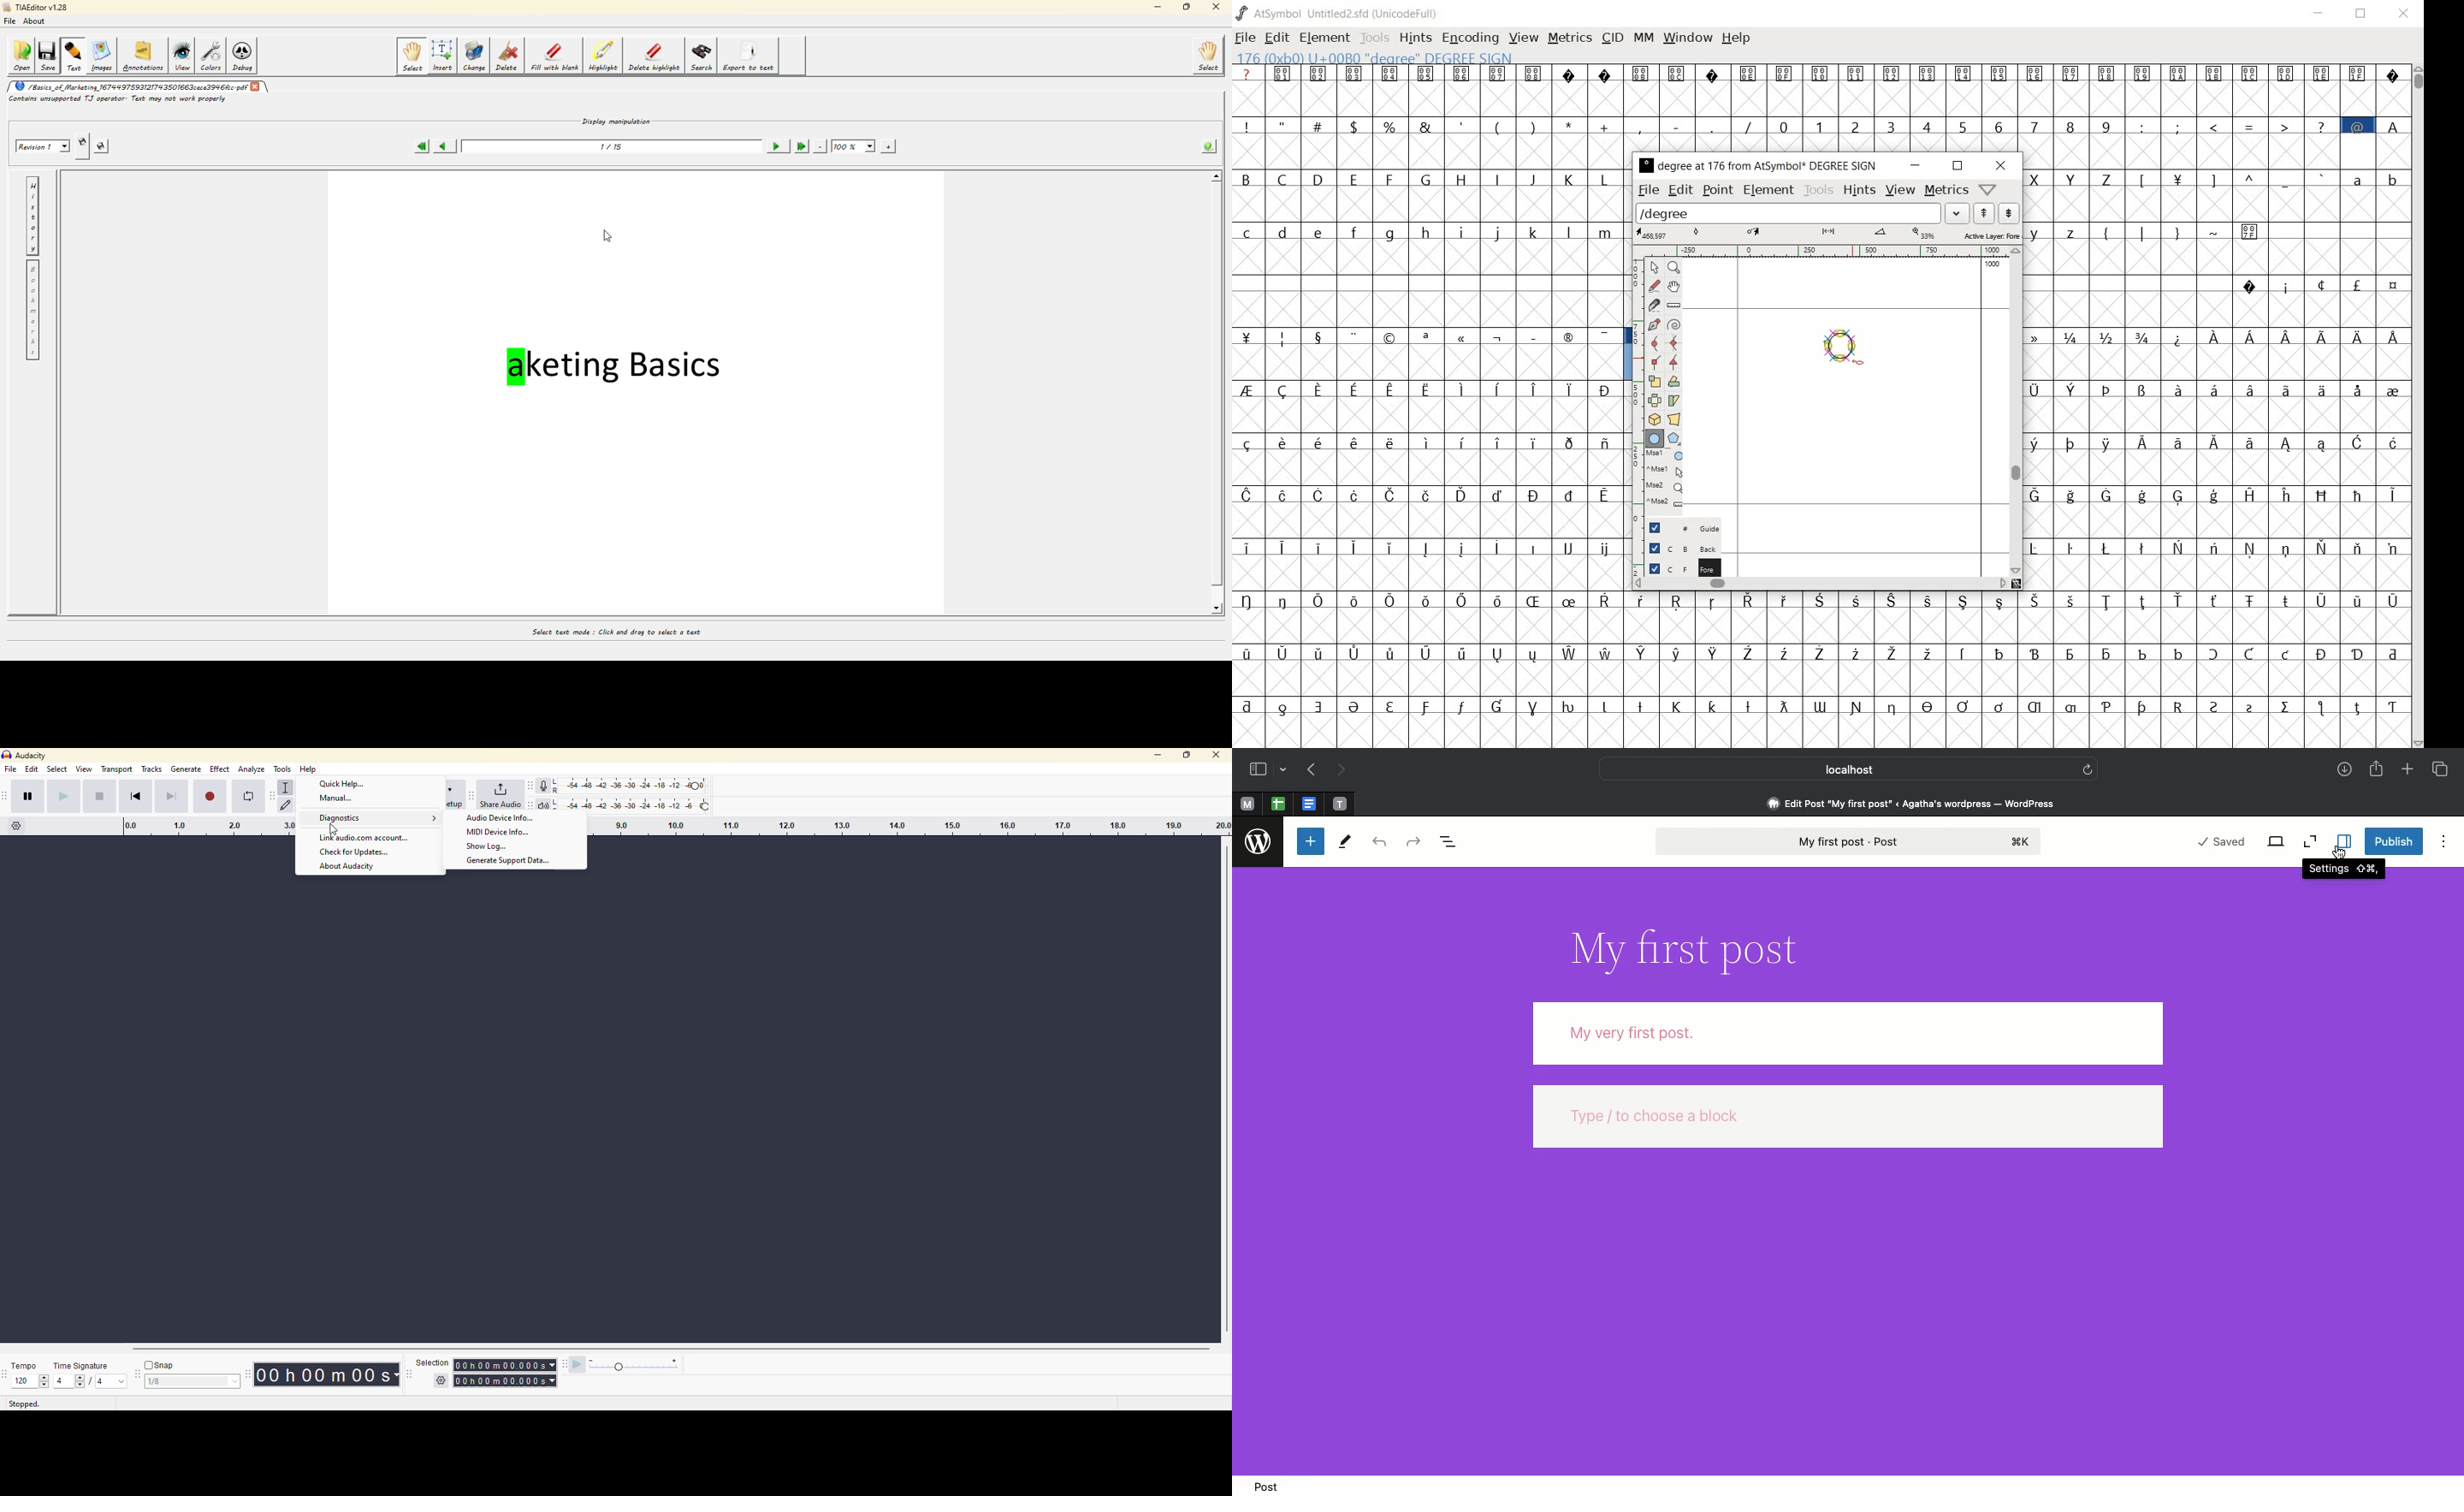 The image size is (2464, 1512). I want to click on hints, so click(1860, 190).